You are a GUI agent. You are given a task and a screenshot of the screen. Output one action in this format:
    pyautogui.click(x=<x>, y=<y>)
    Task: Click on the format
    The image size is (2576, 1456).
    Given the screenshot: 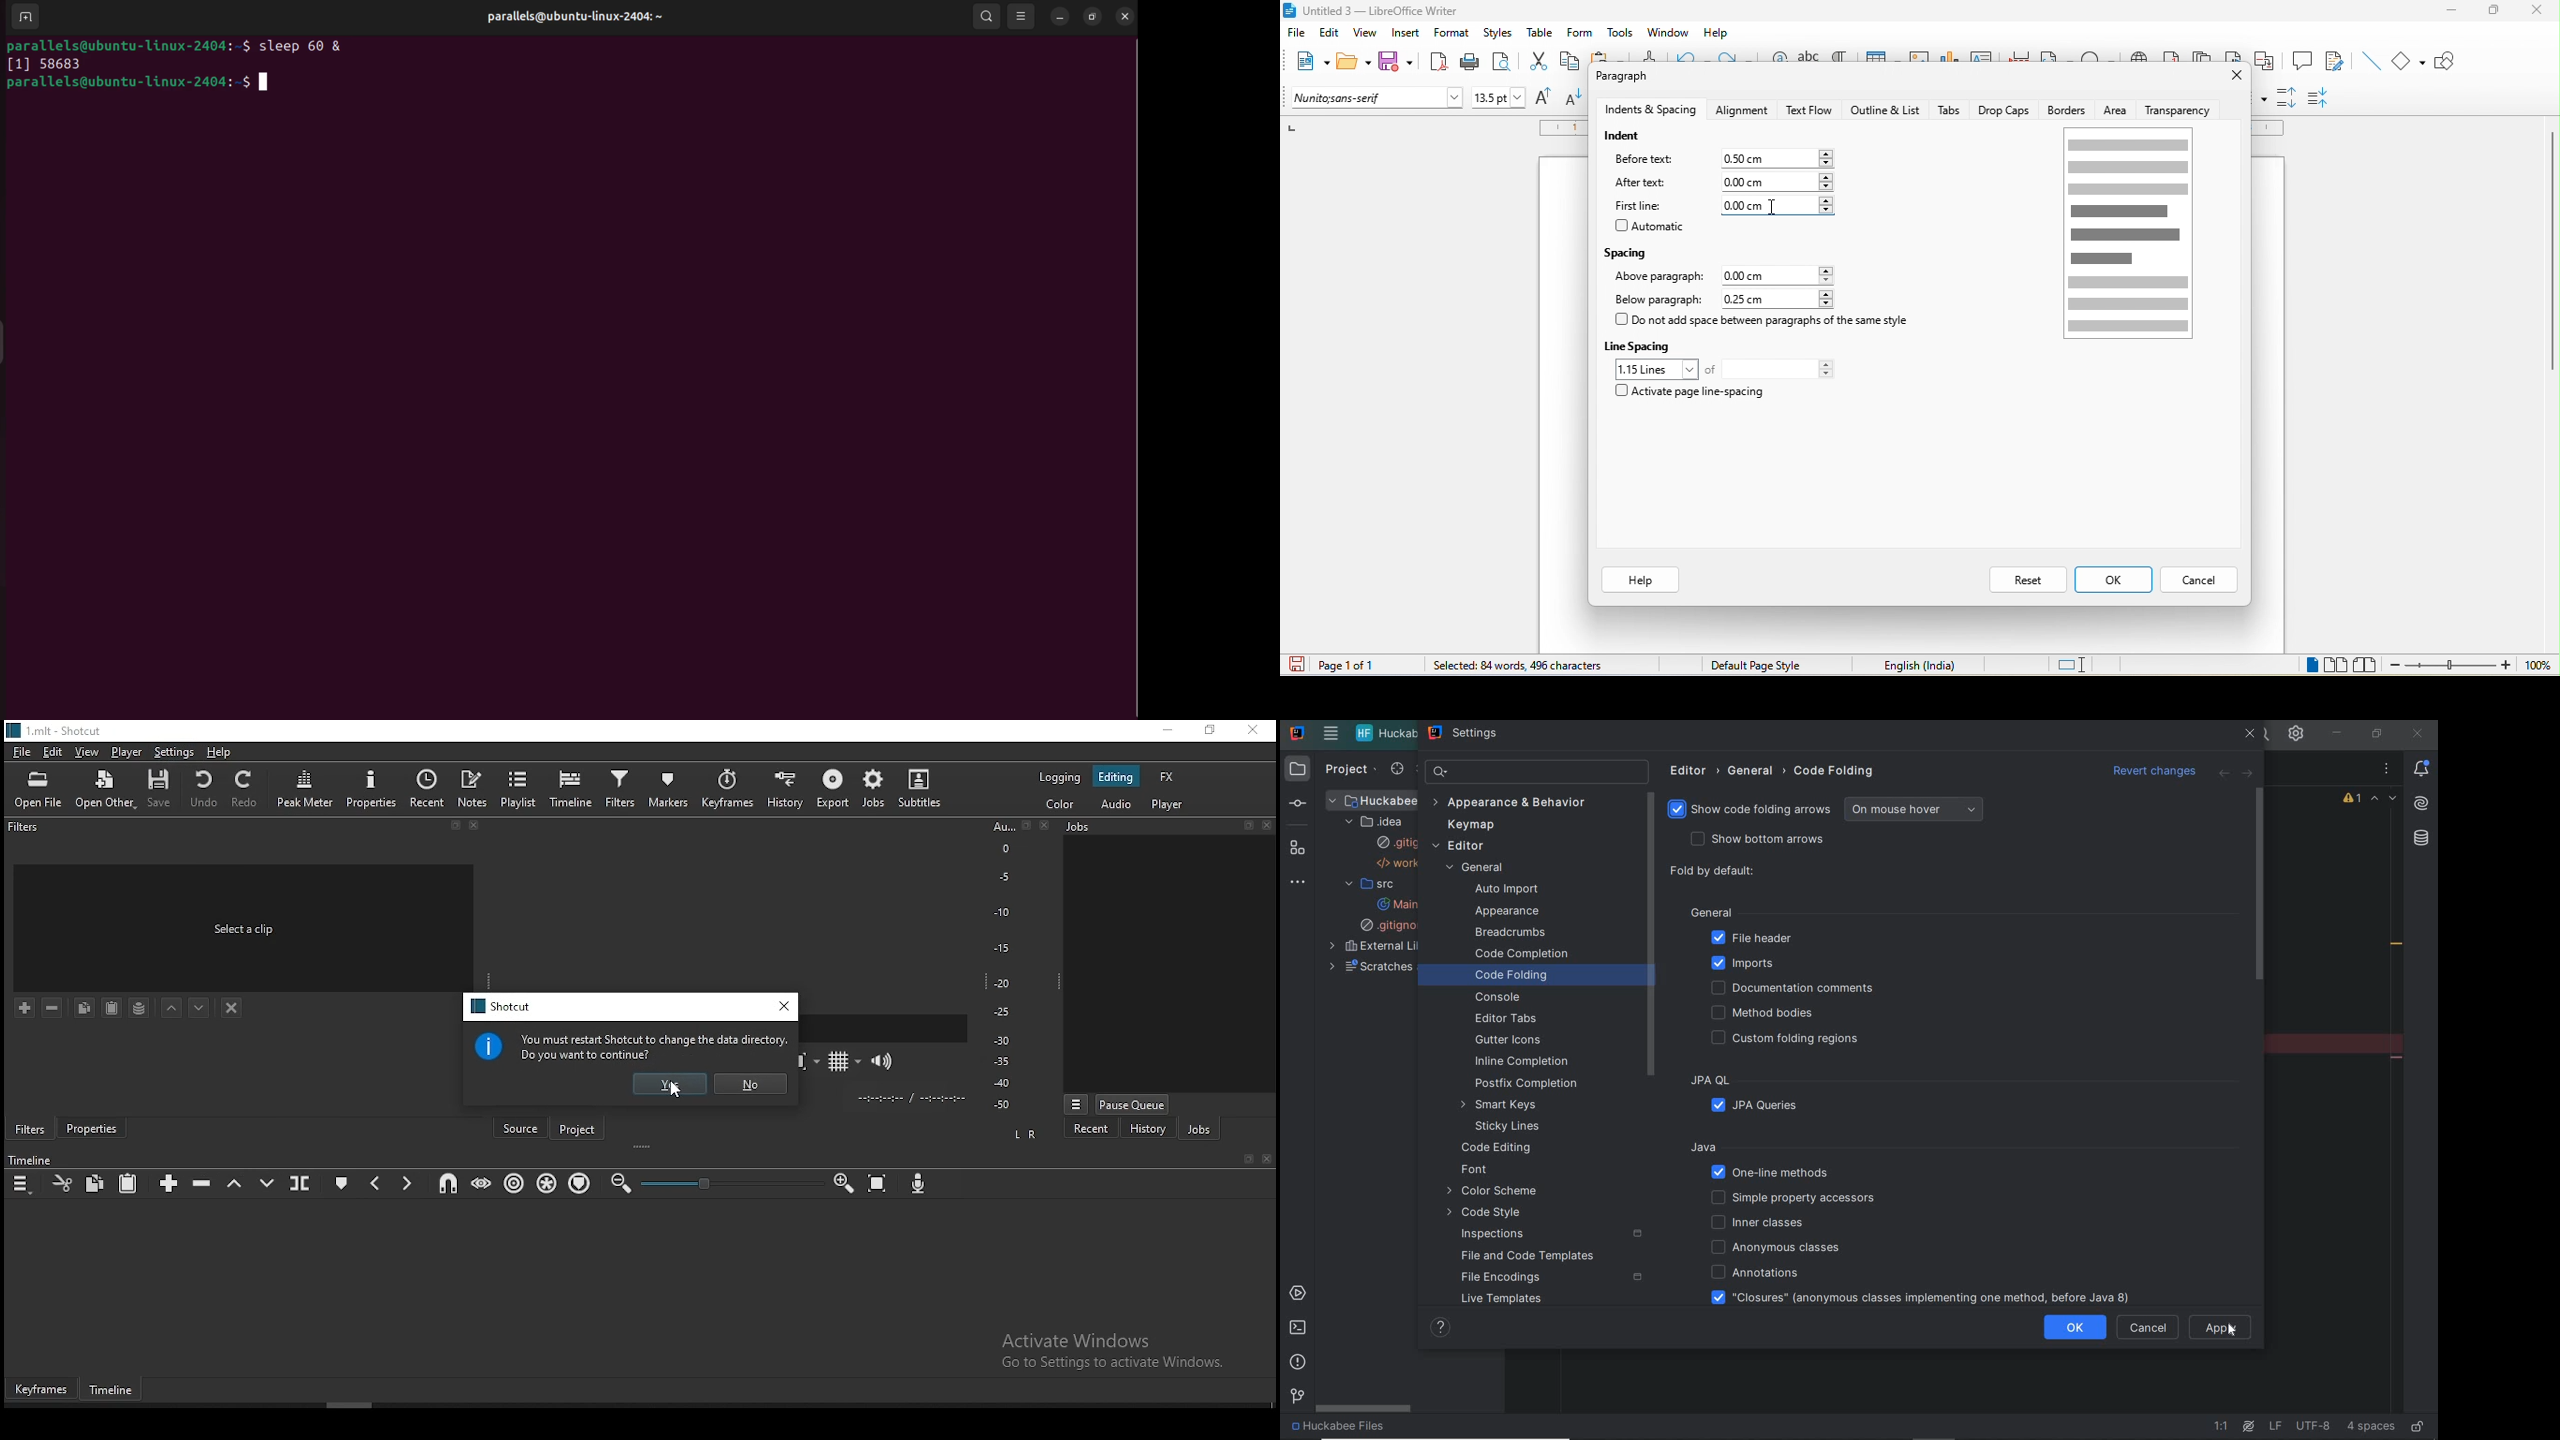 What is the action you would take?
    pyautogui.click(x=1451, y=35)
    